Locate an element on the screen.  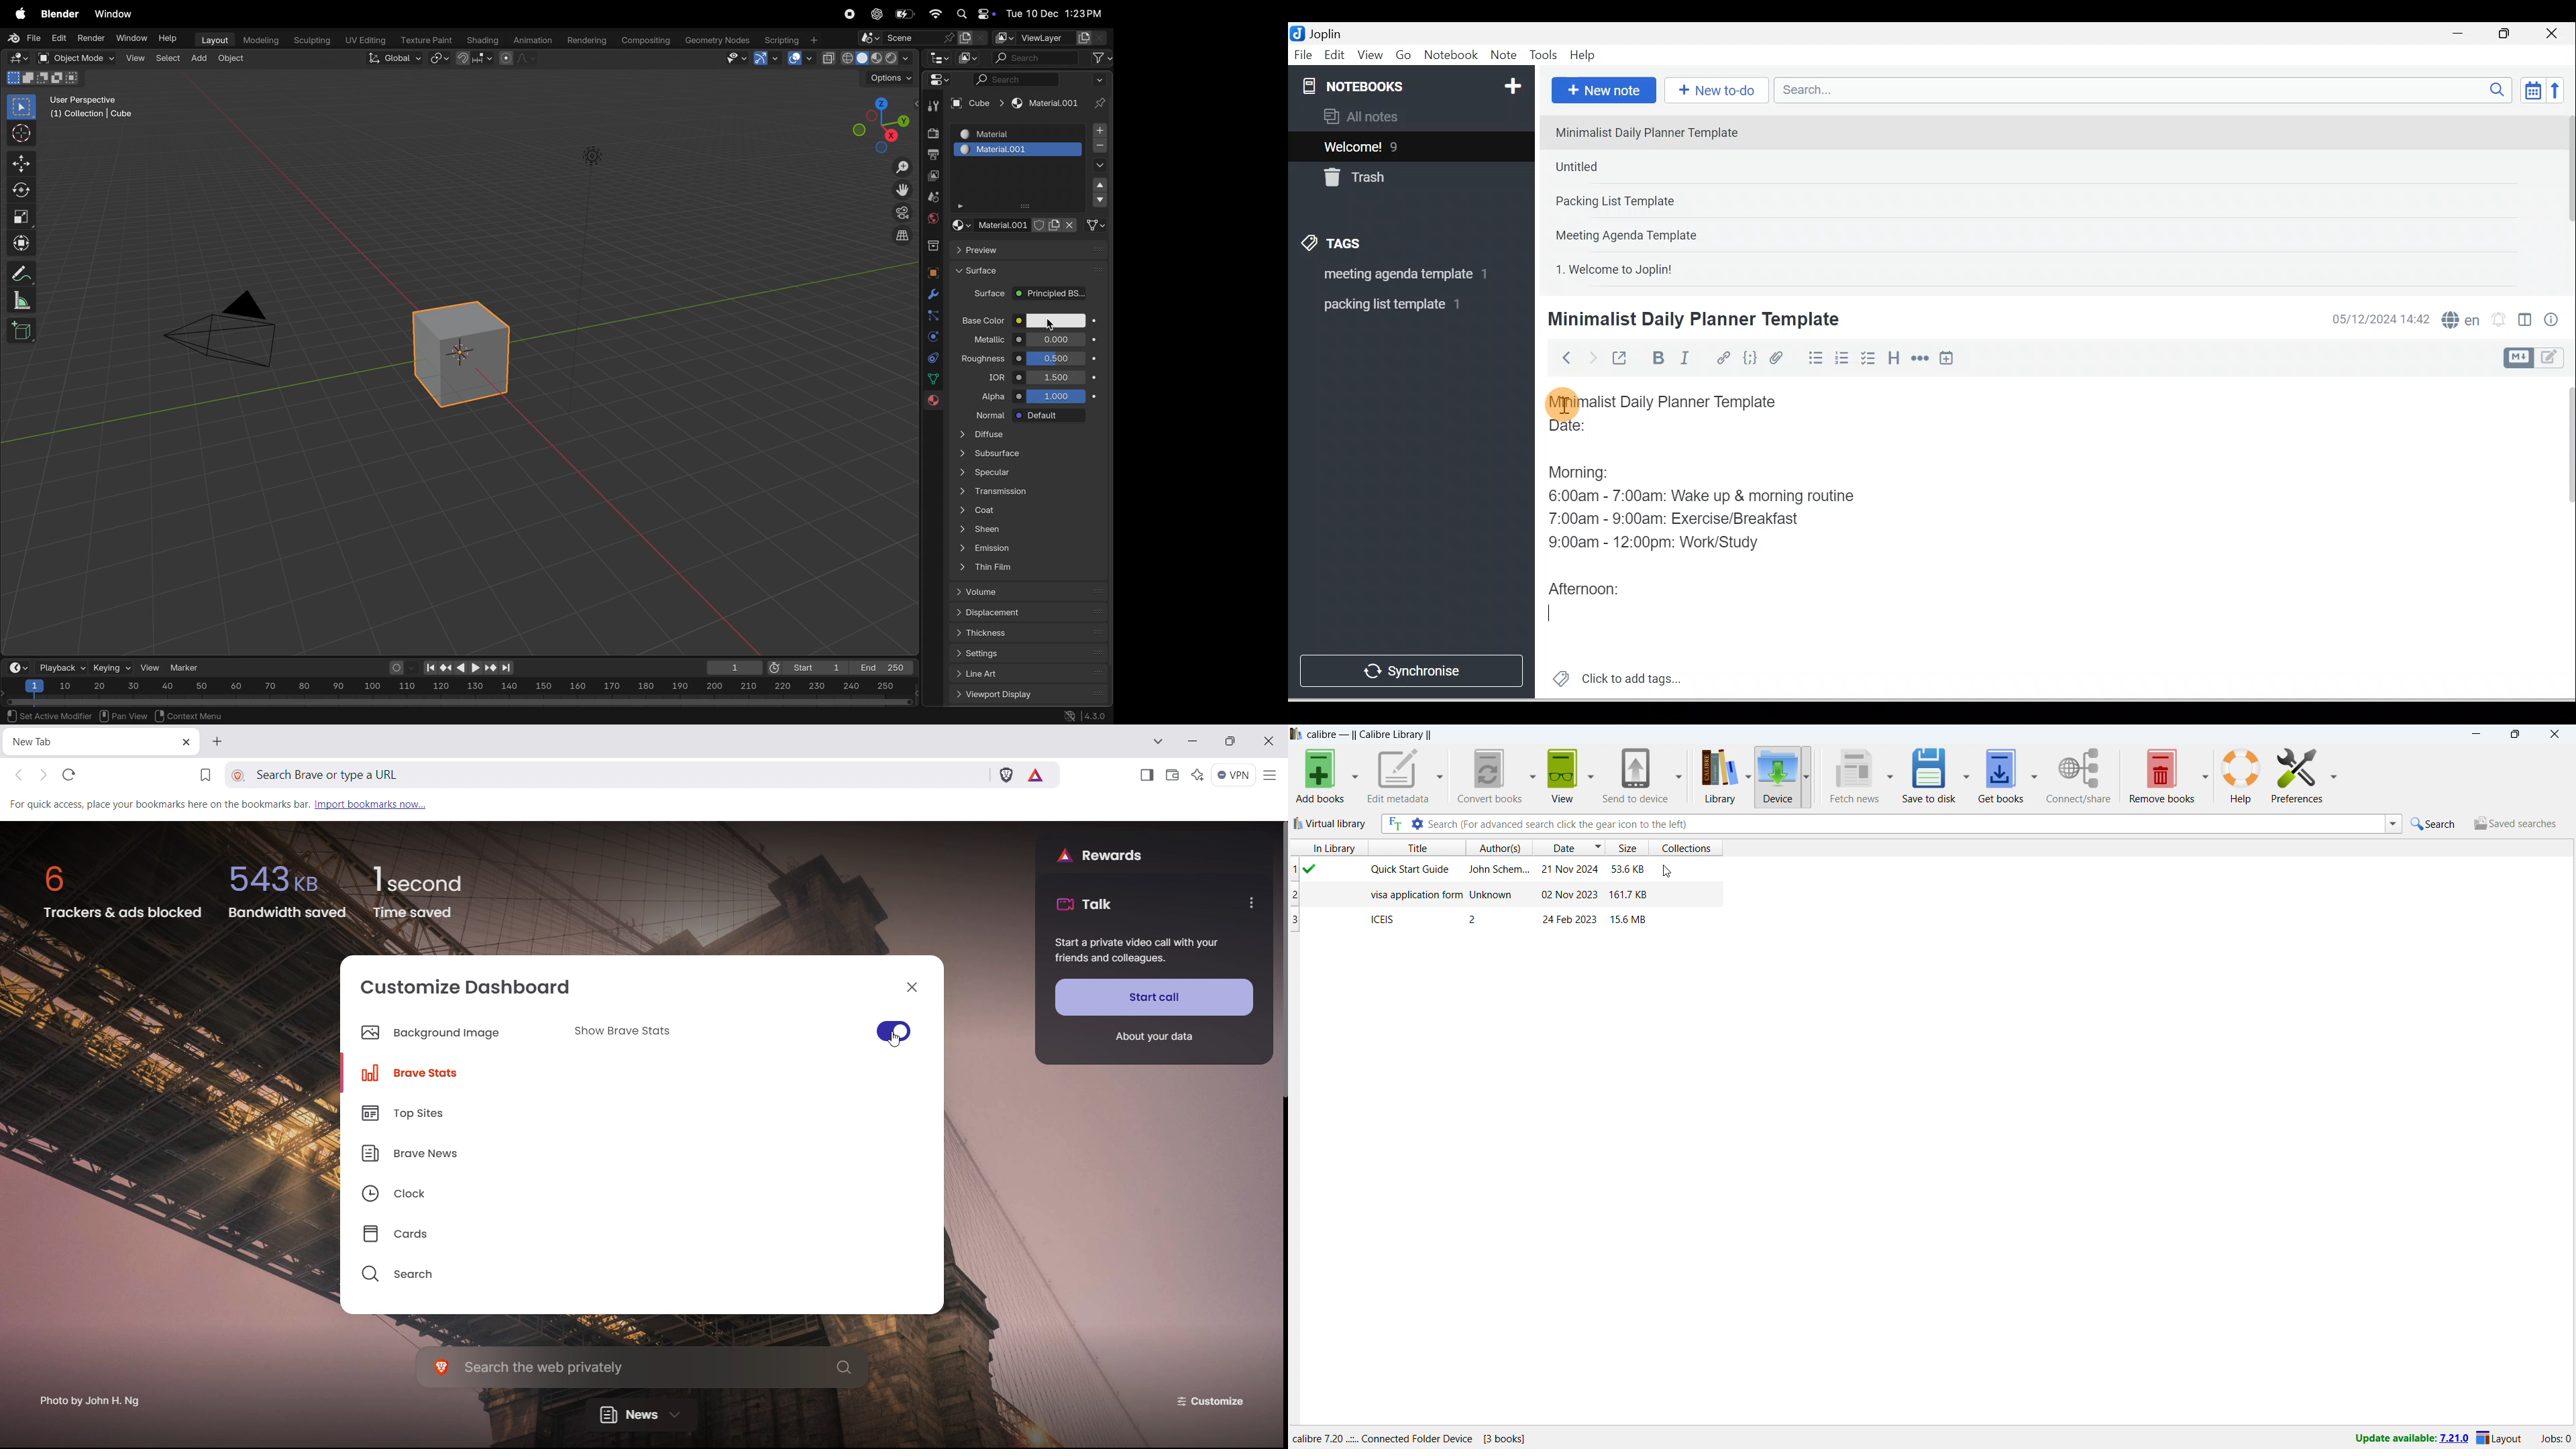
Back is located at coordinates (1560, 358).